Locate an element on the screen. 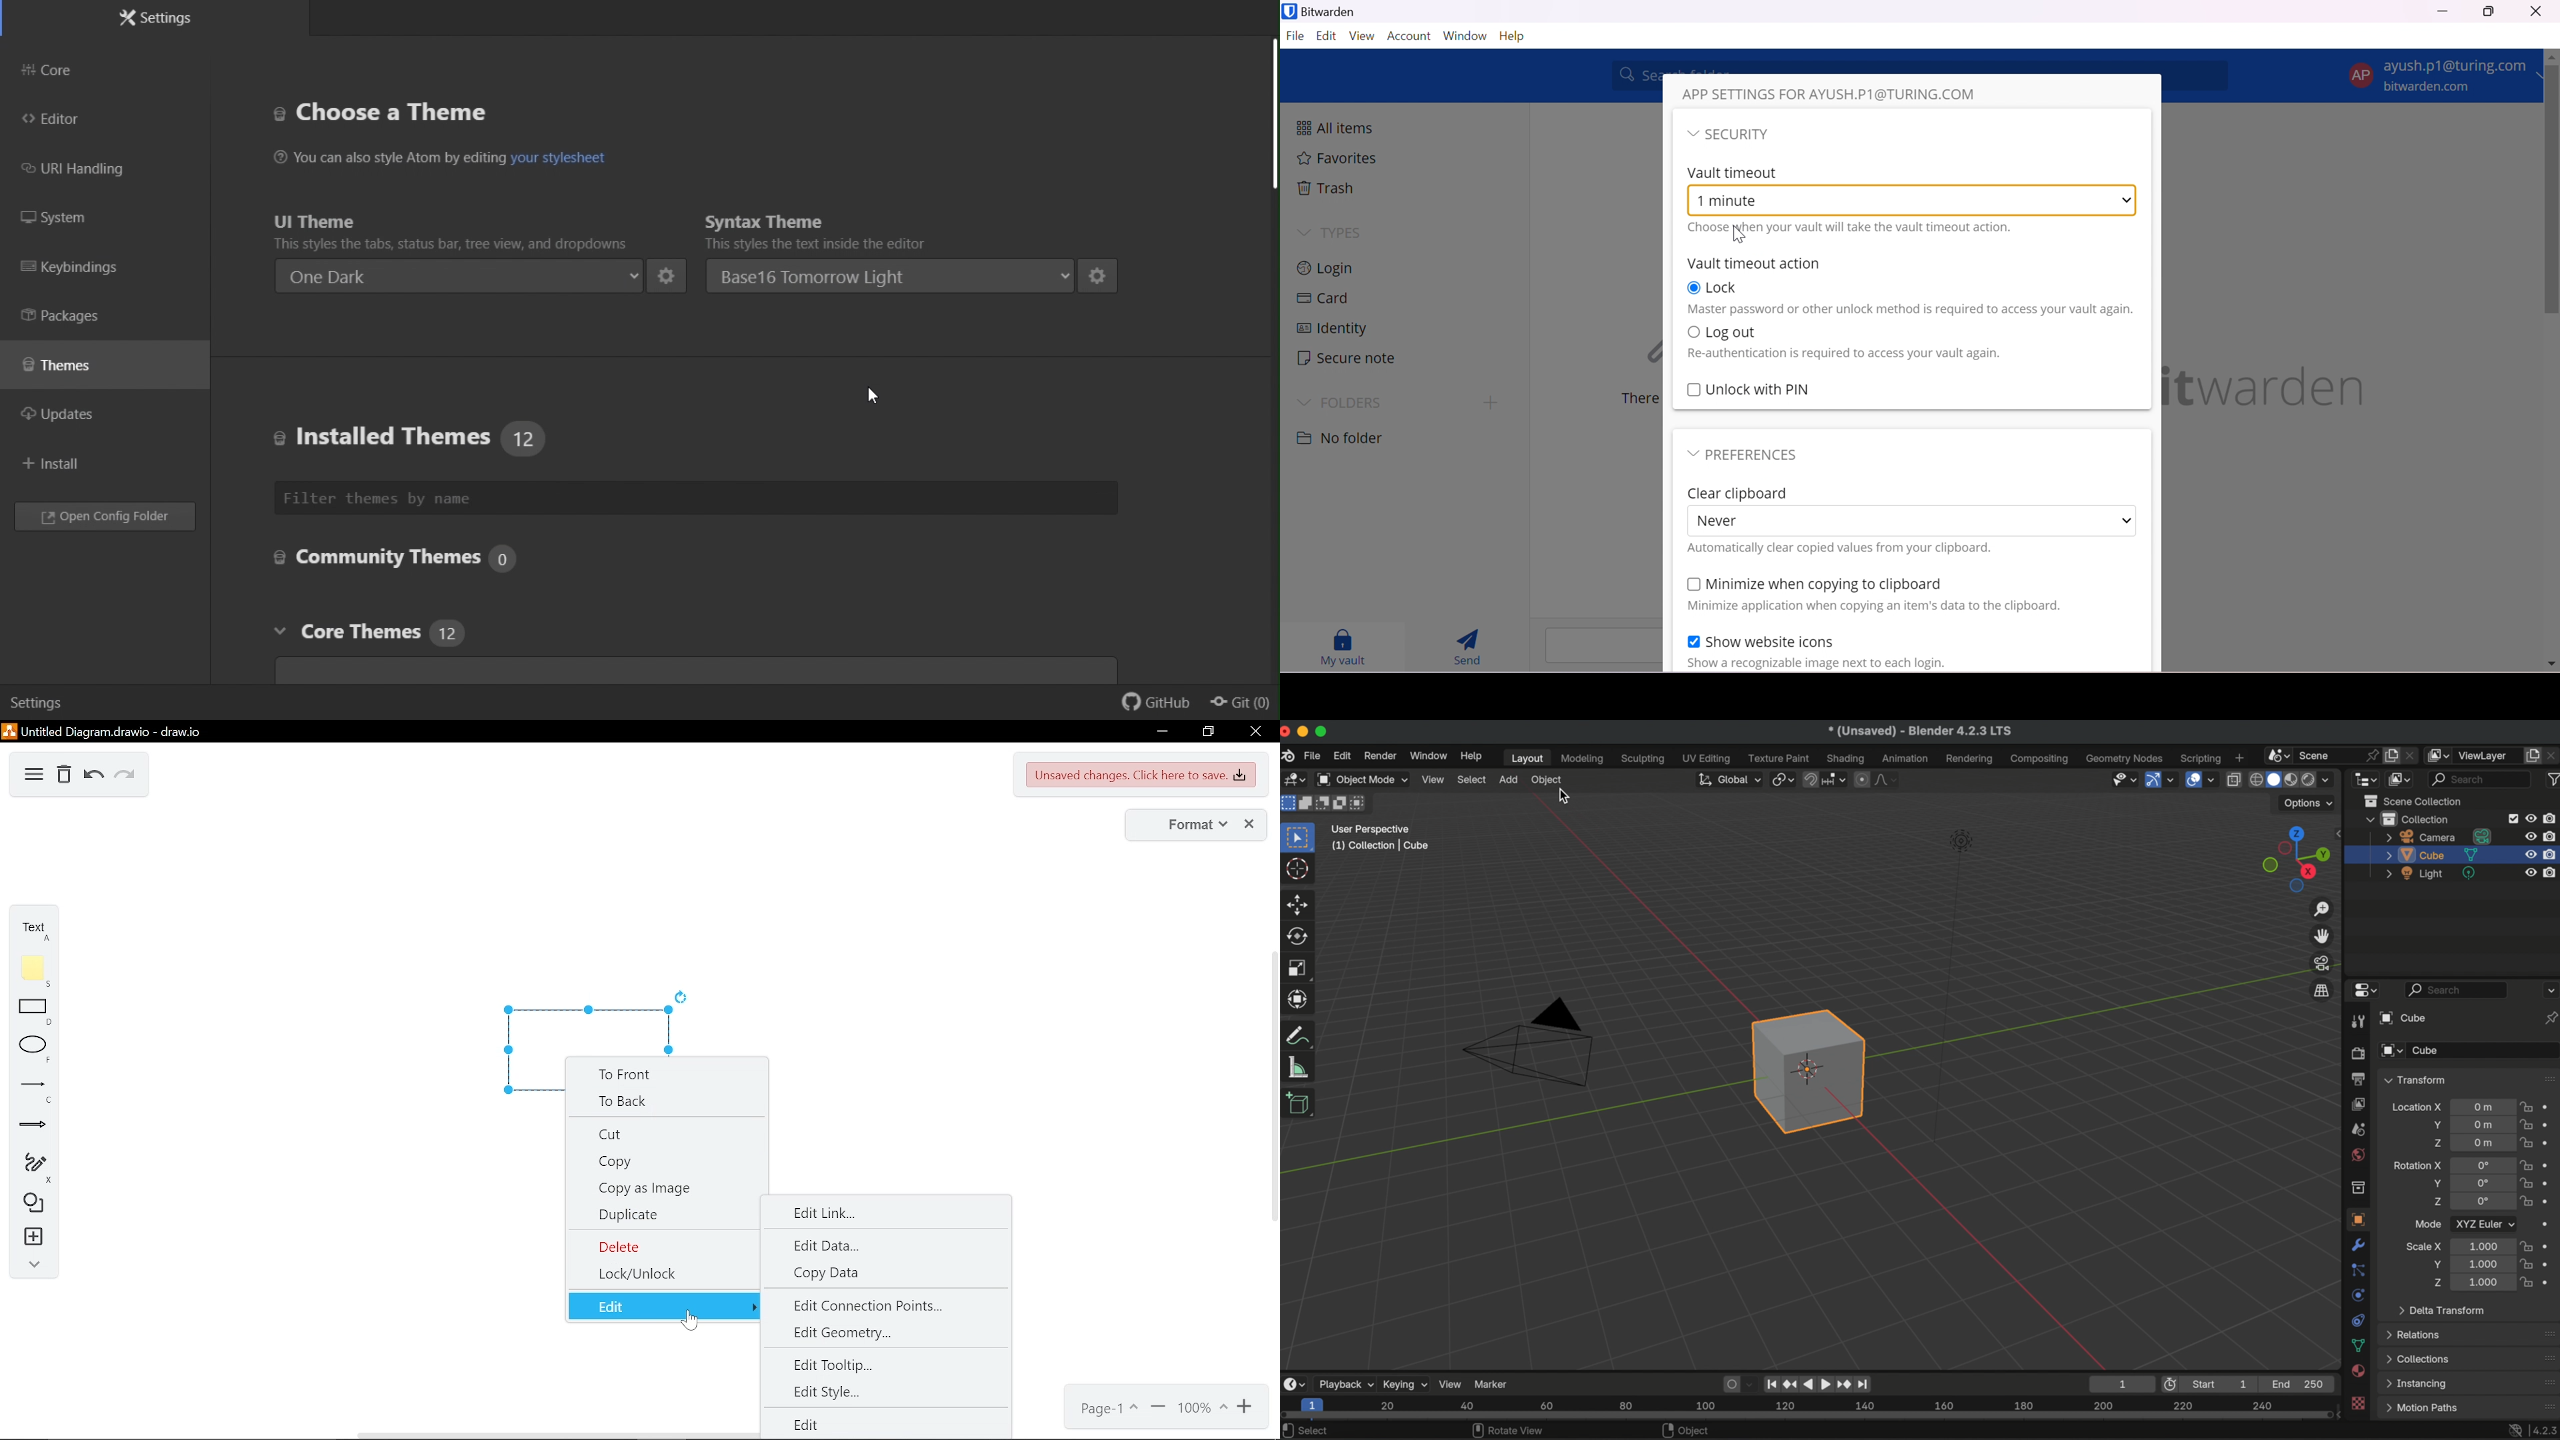  vertical scrollbar is located at coordinates (1272, 1091).